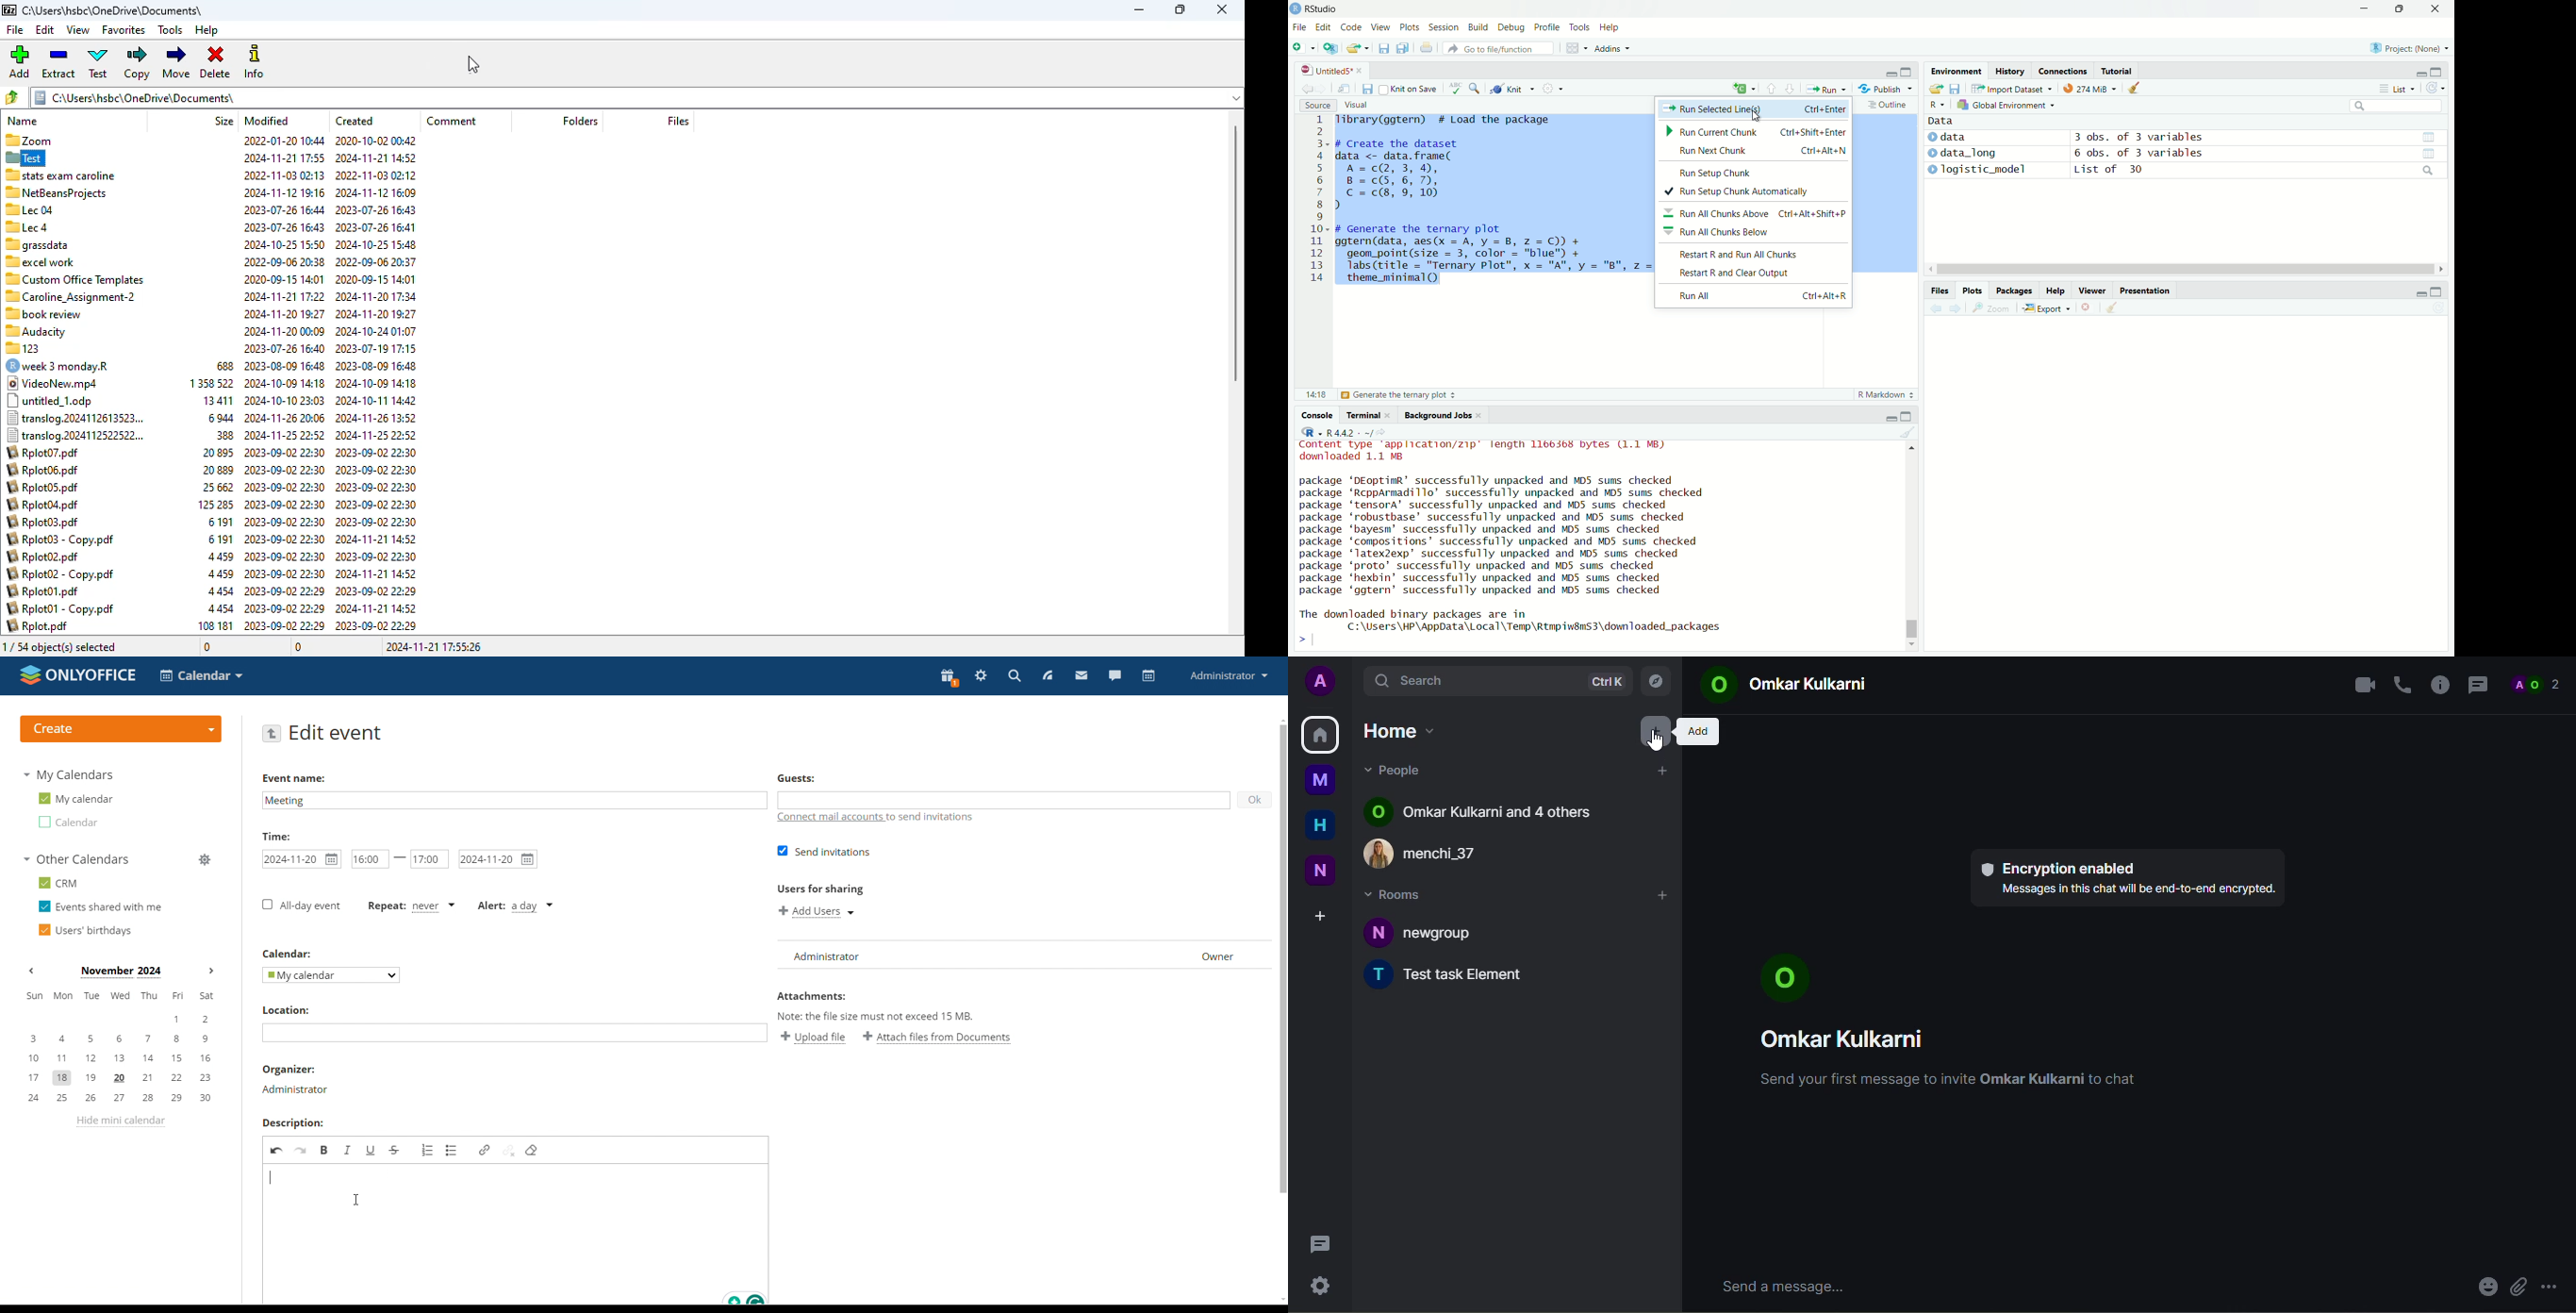 This screenshot has width=2576, height=1316. What do you see at coordinates (284, 452) in the screenshot?
I see `2023-09-02 22:30` at bounding box center [284, 452].